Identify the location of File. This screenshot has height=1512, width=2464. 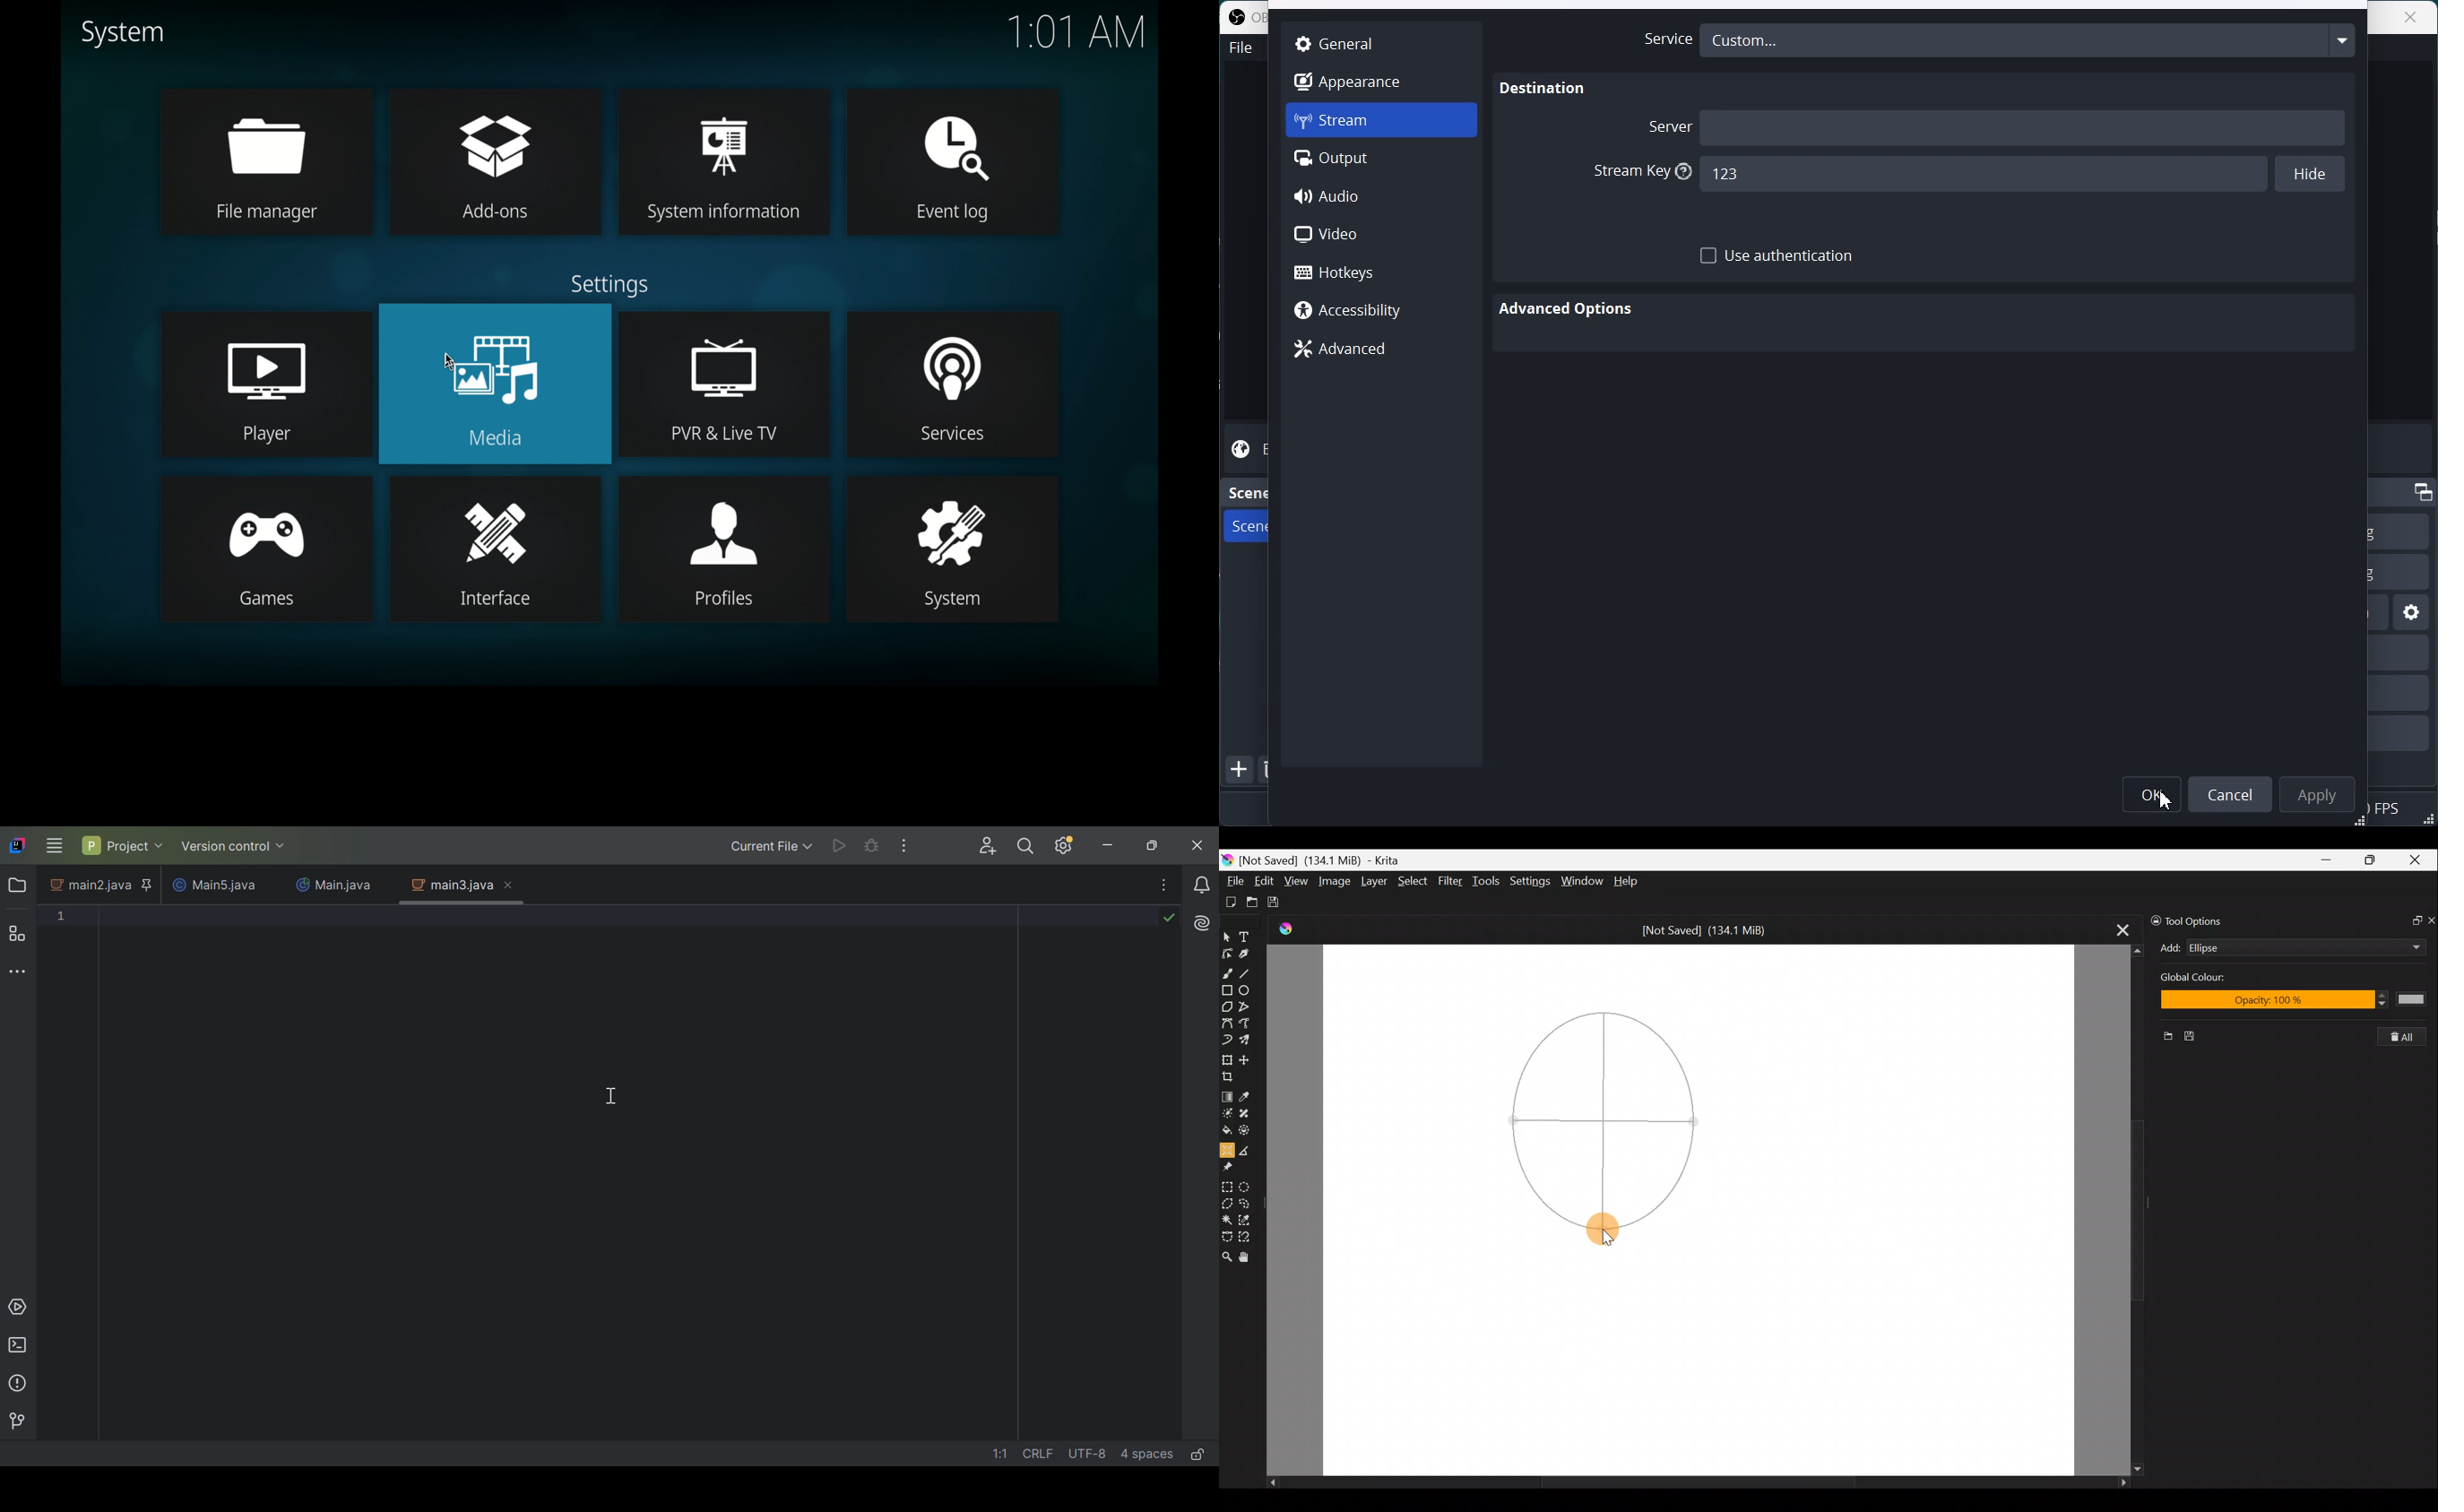
(1234, 877).